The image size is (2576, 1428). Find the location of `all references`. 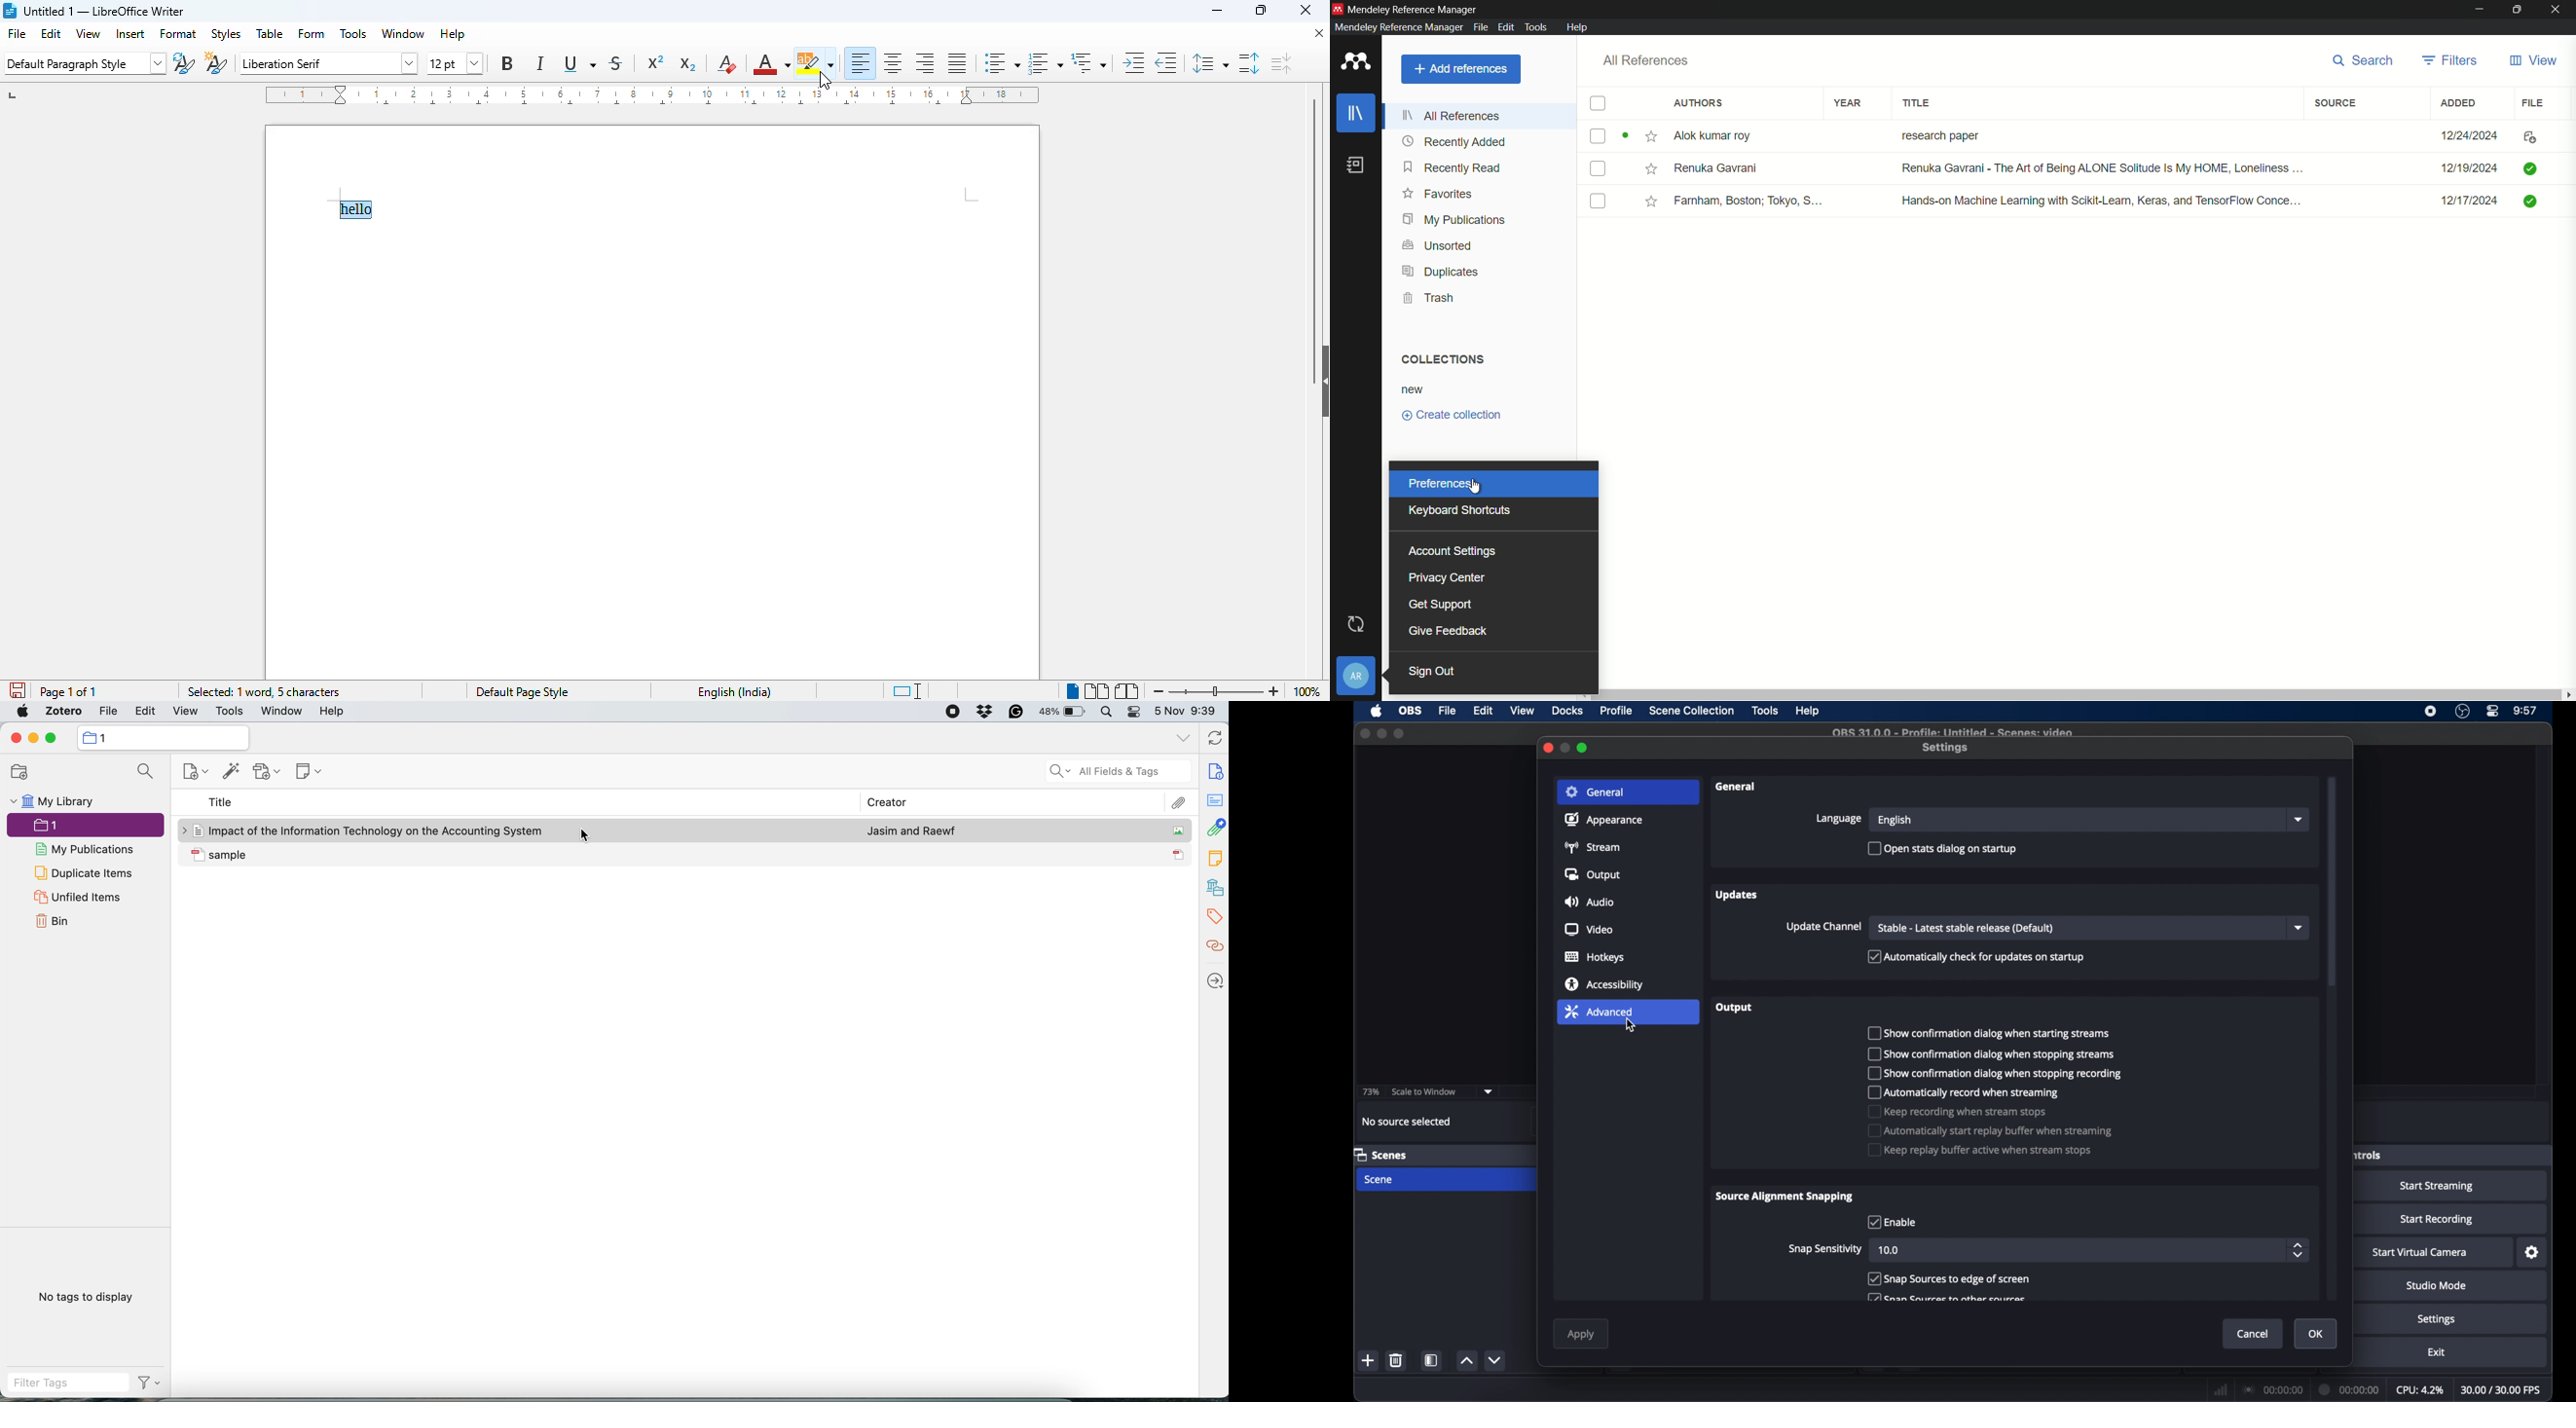

all references is located at coordinates (1454, 117).